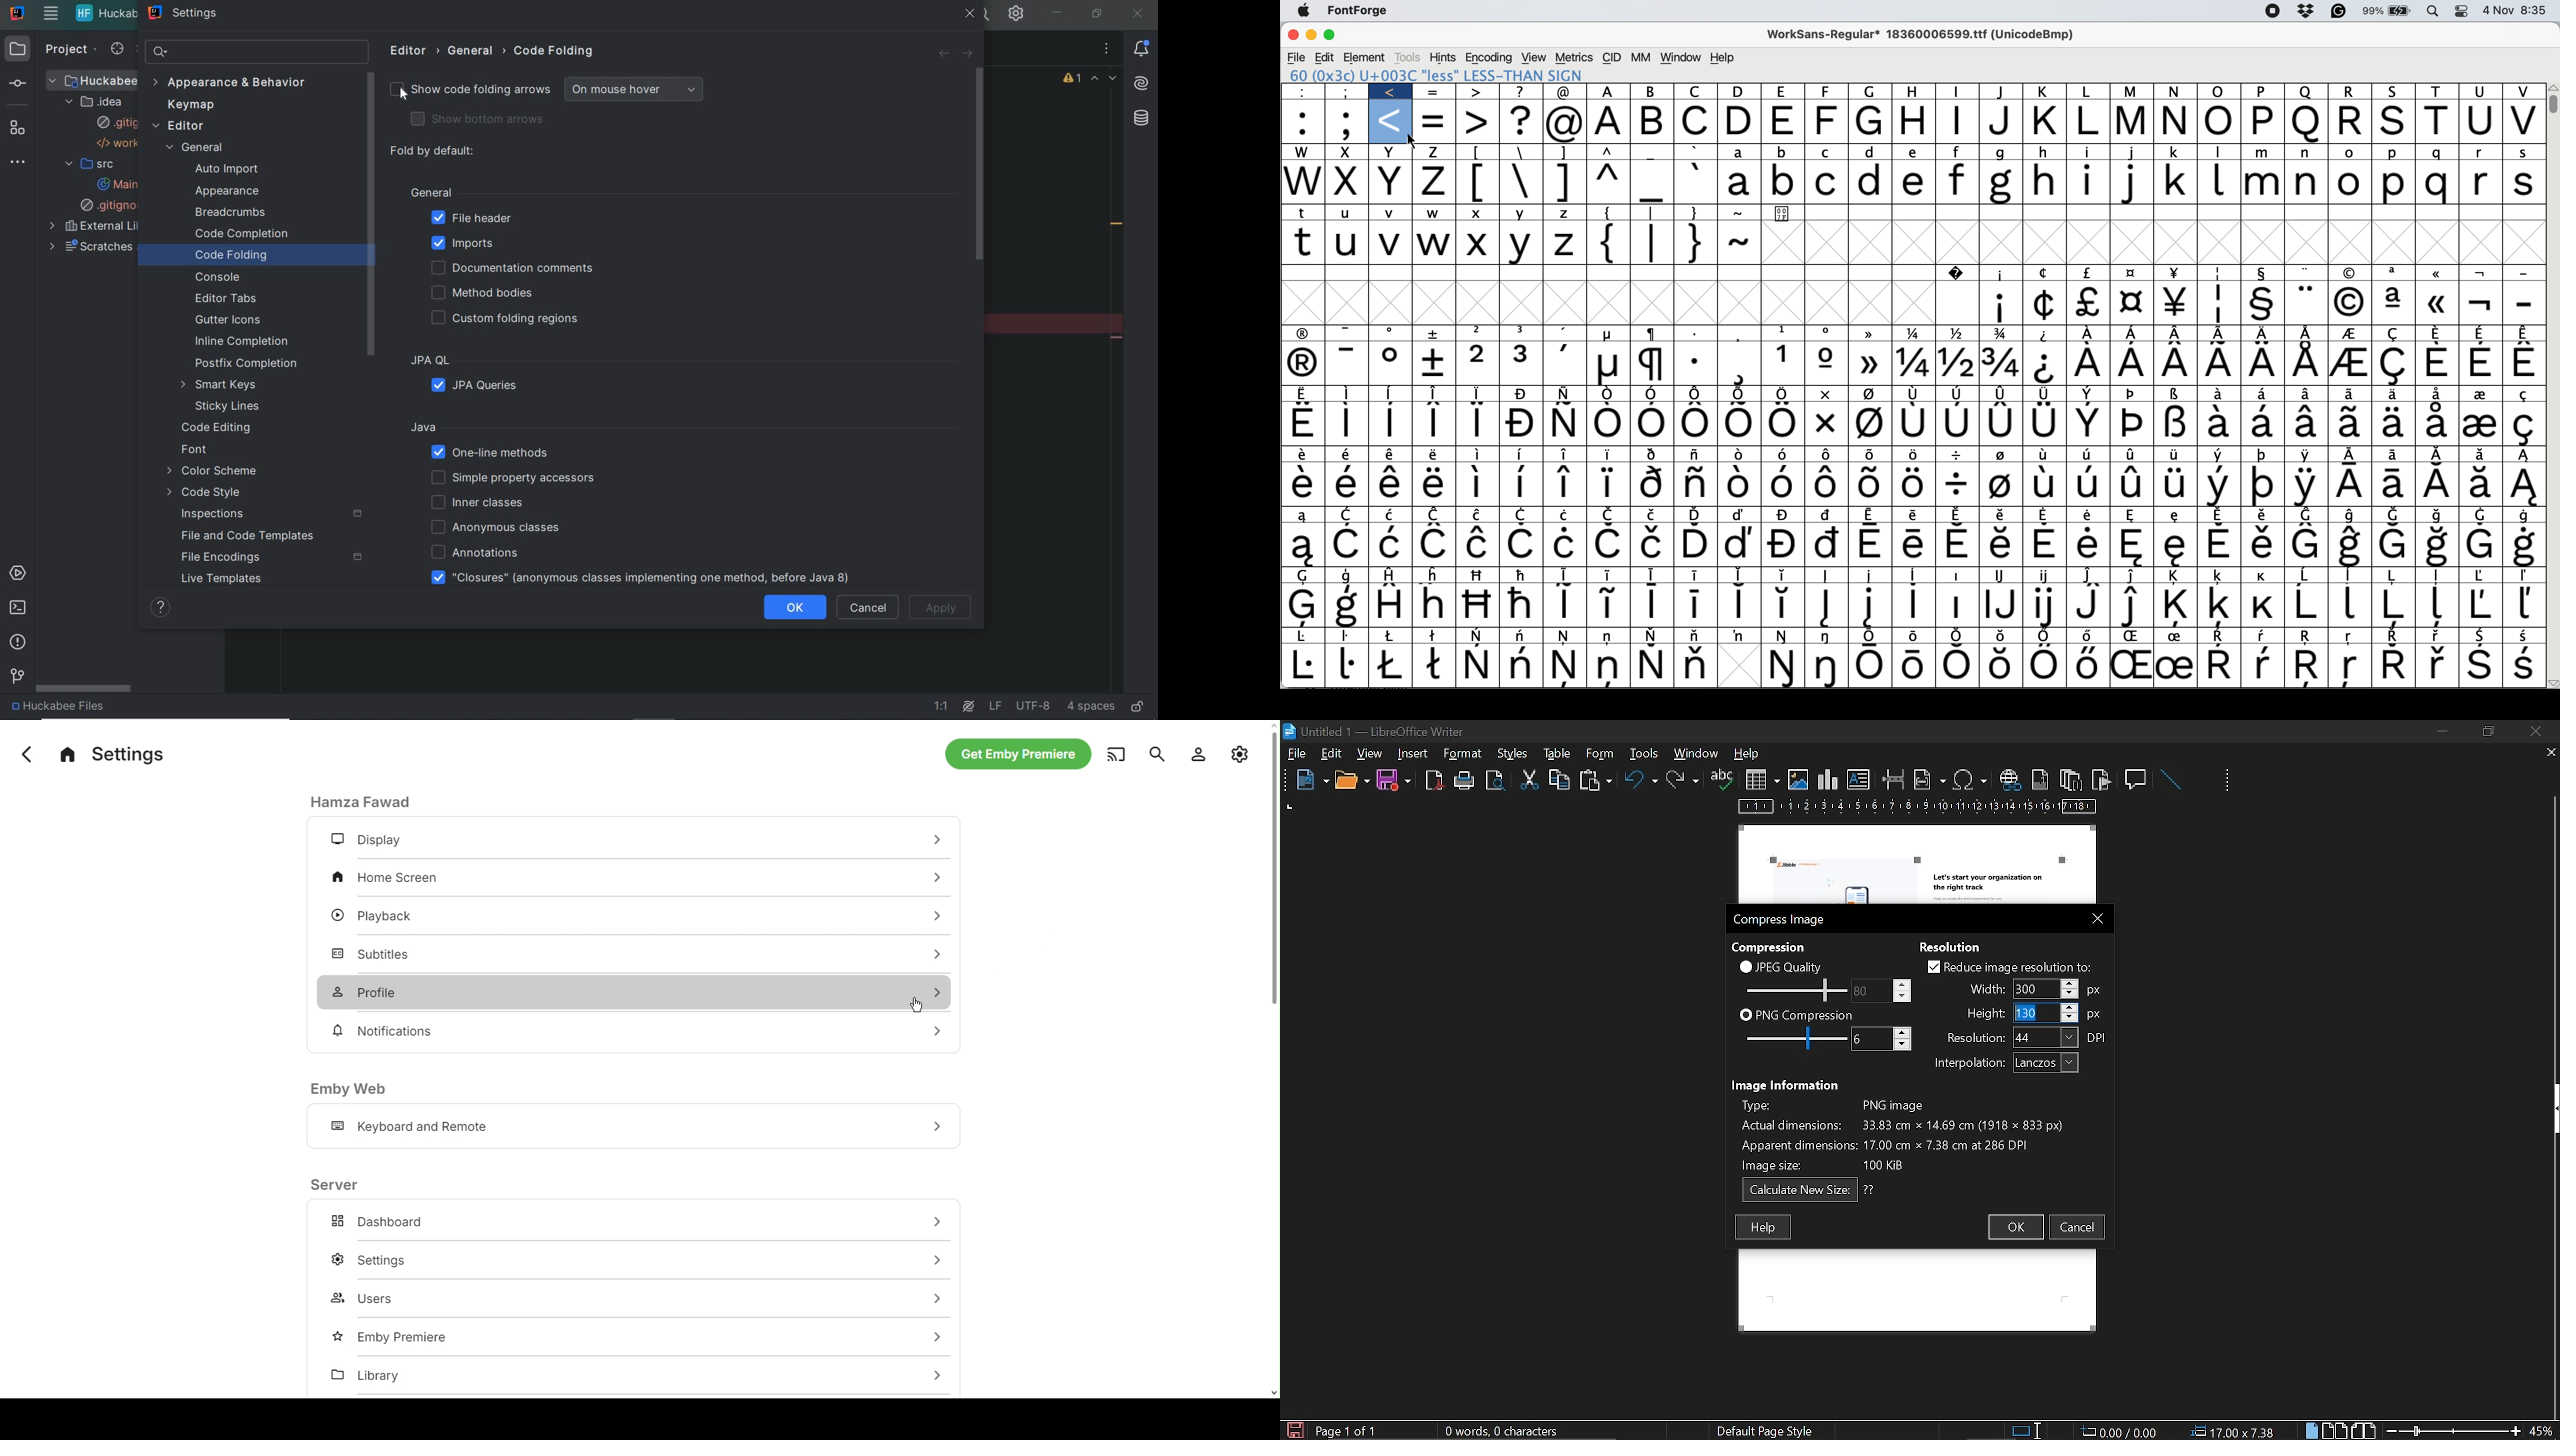  I want to click on Symbol, so click(1871, 606).